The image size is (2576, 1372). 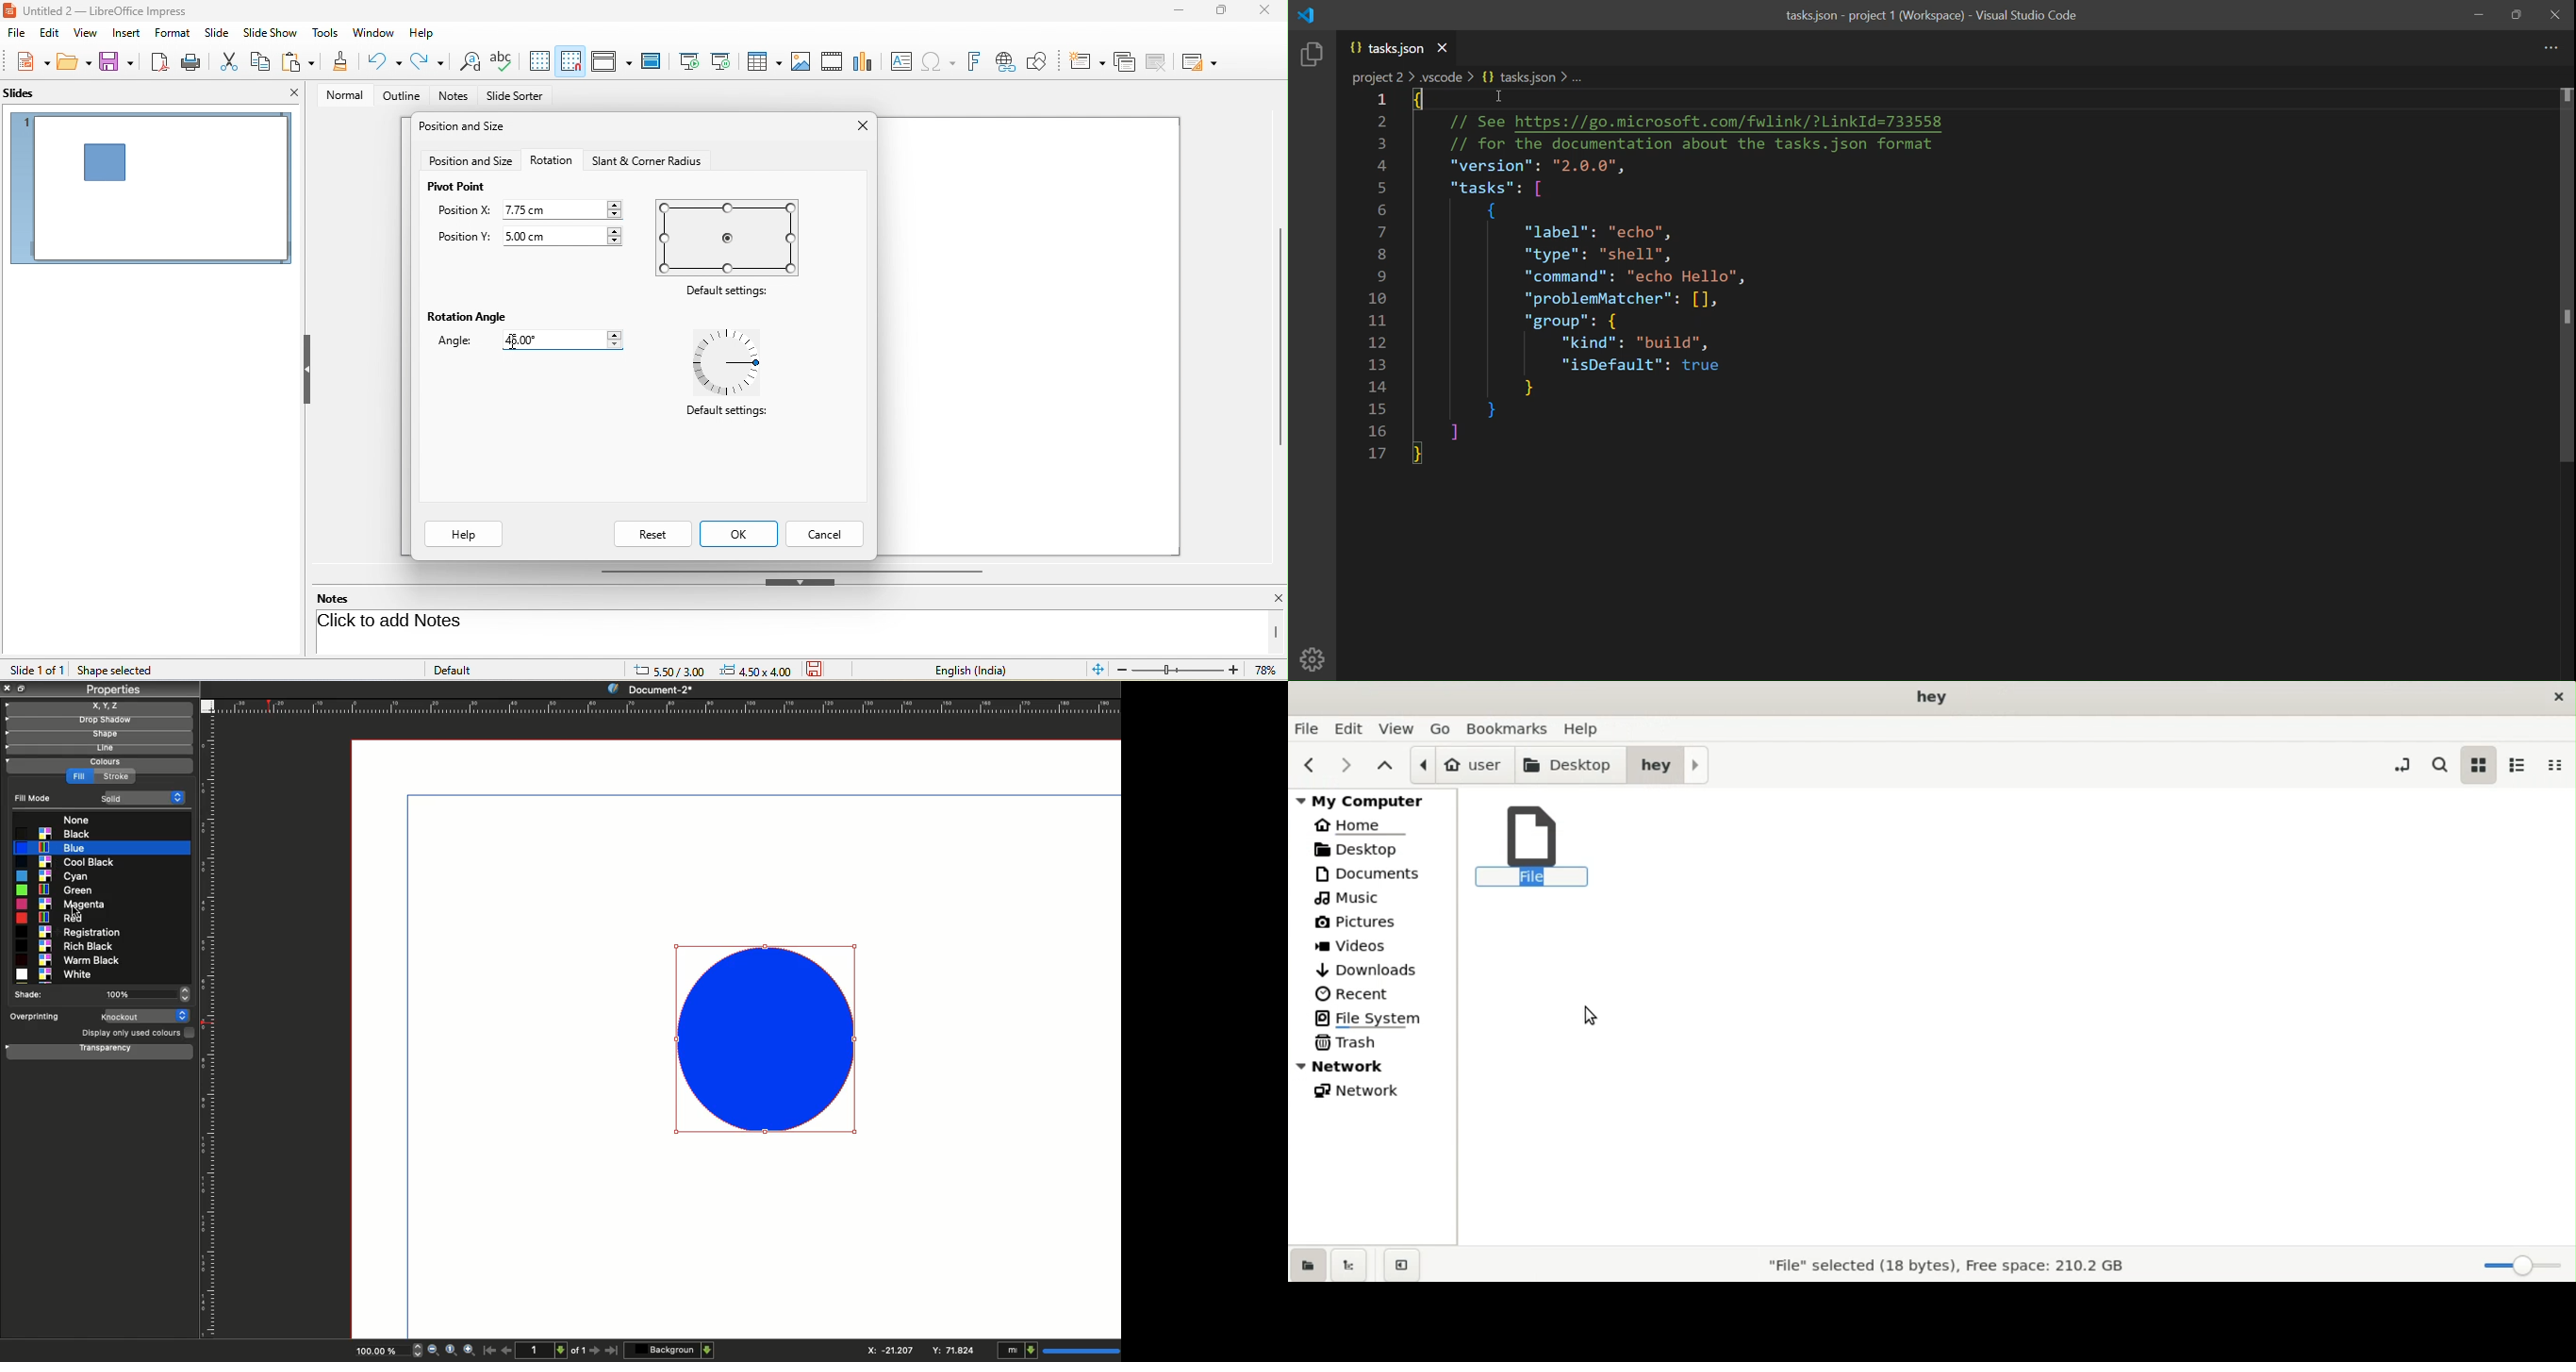 I want to click on cut, so click(x=231, y=60).